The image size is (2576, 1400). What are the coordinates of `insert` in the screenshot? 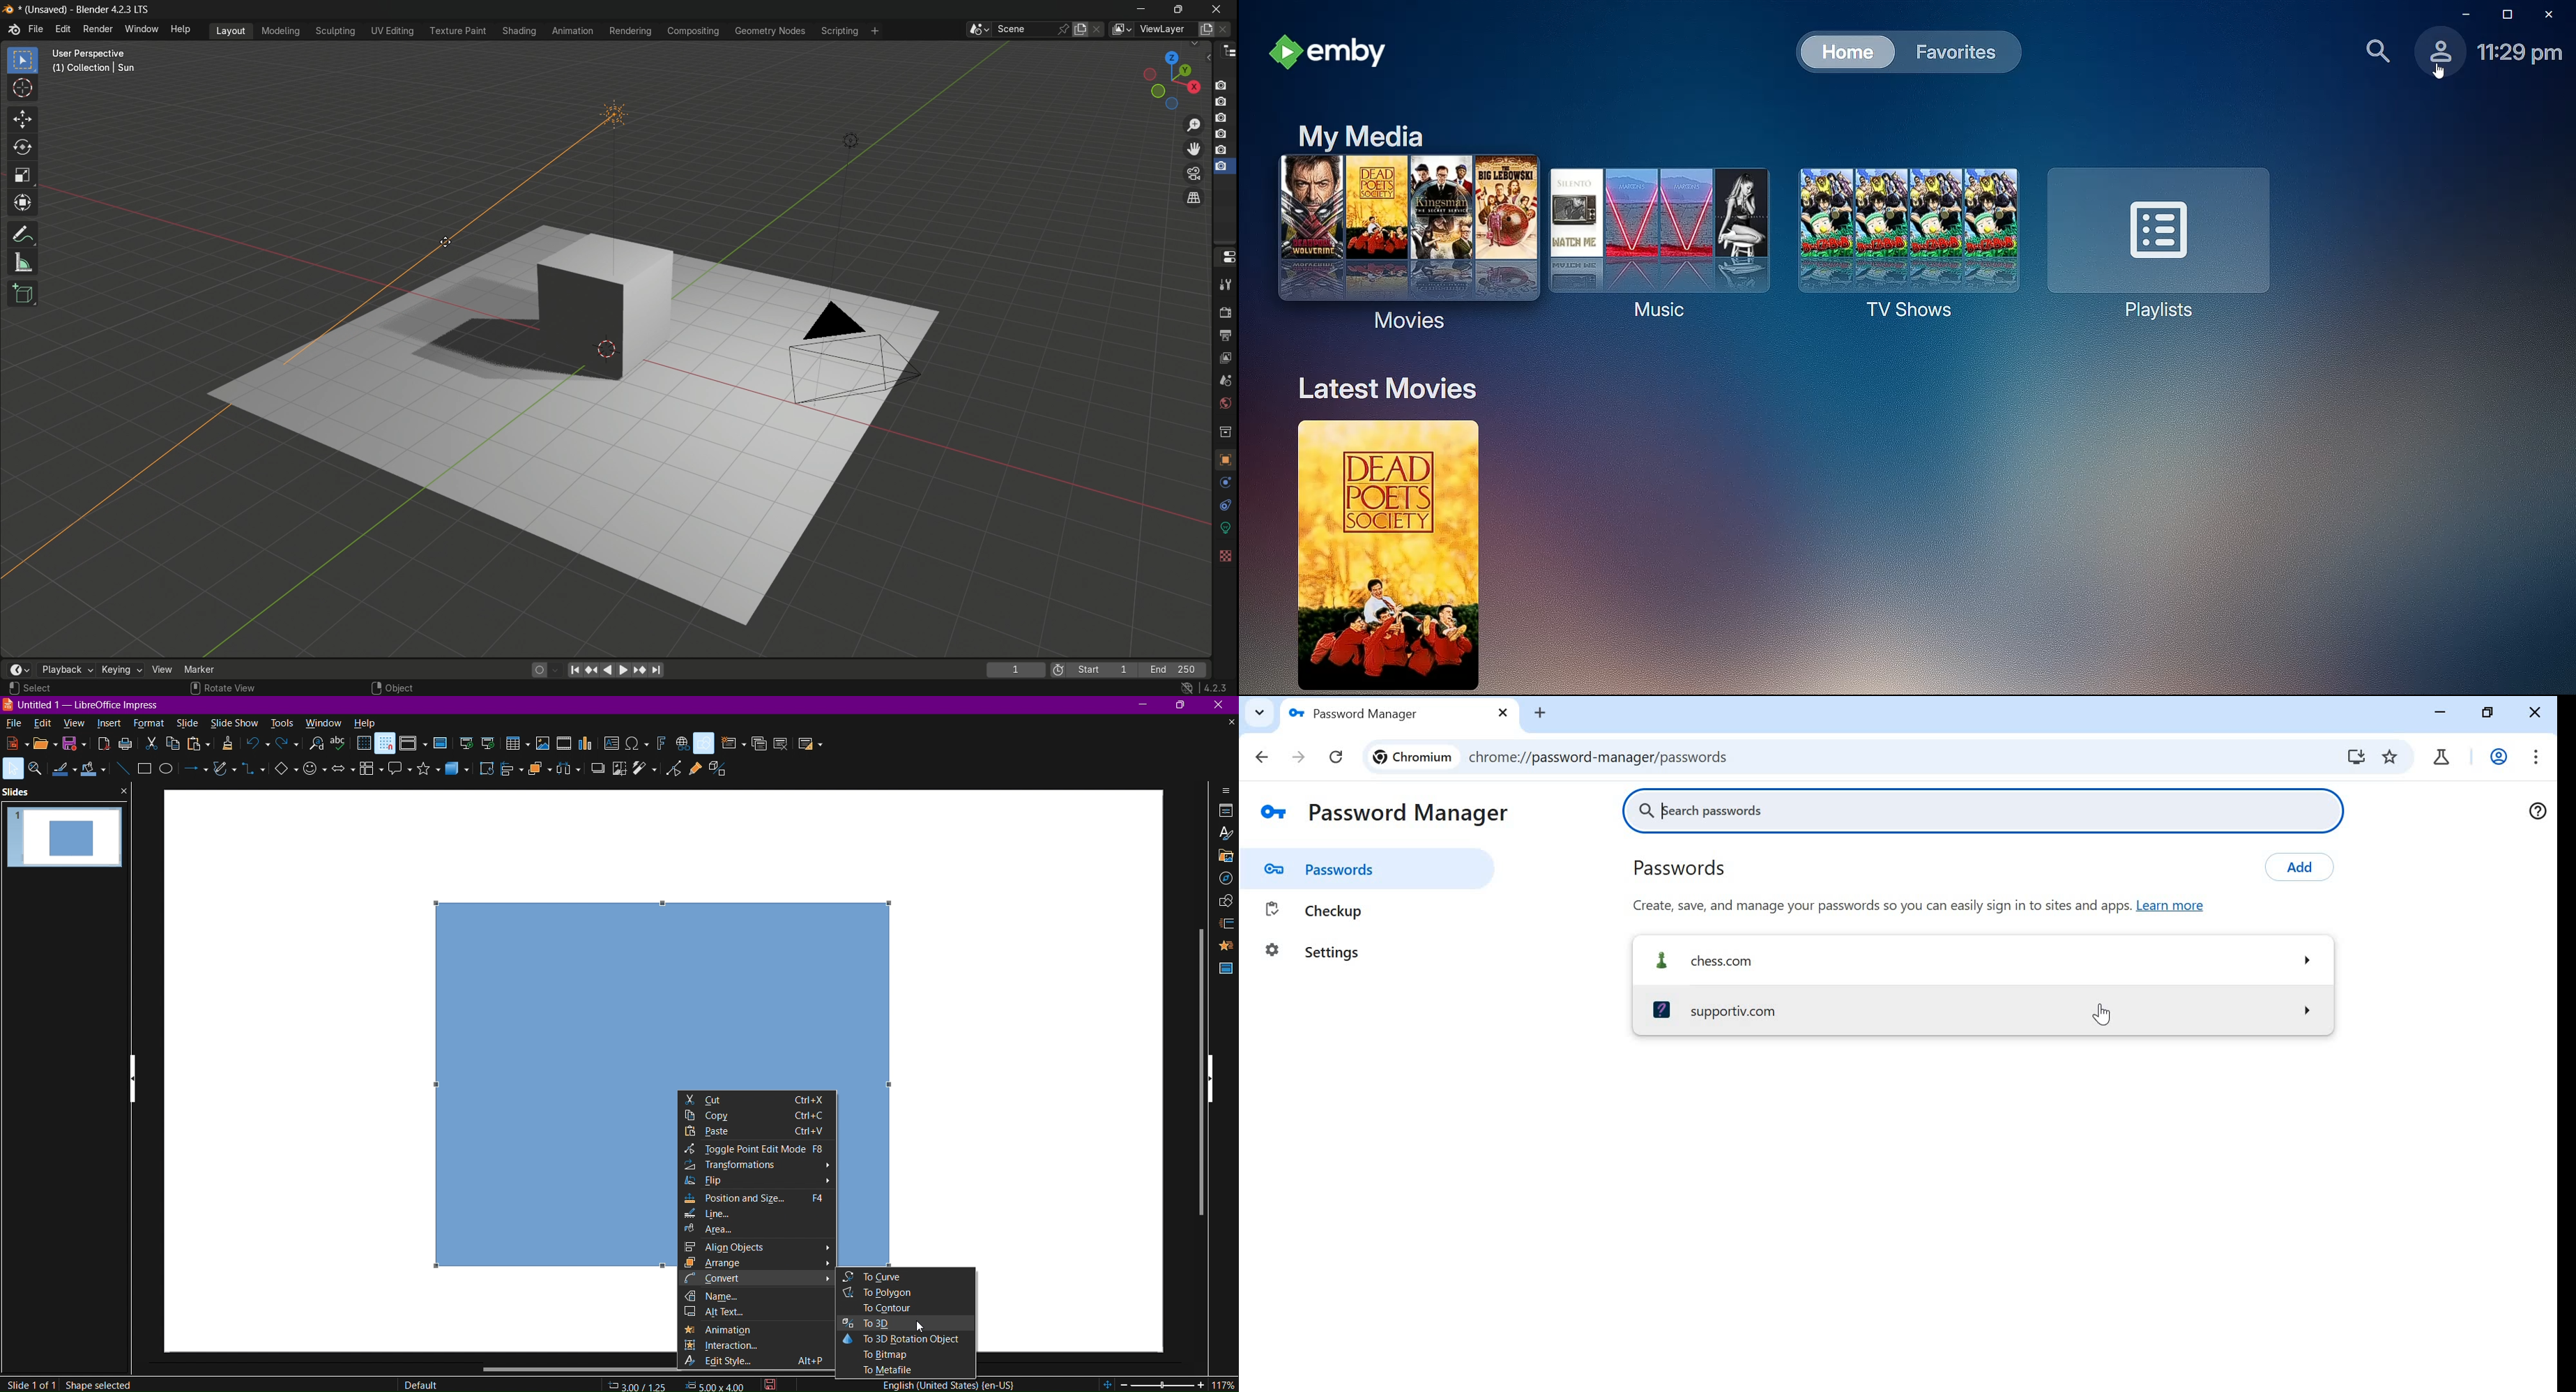 It's located at (112, 723).